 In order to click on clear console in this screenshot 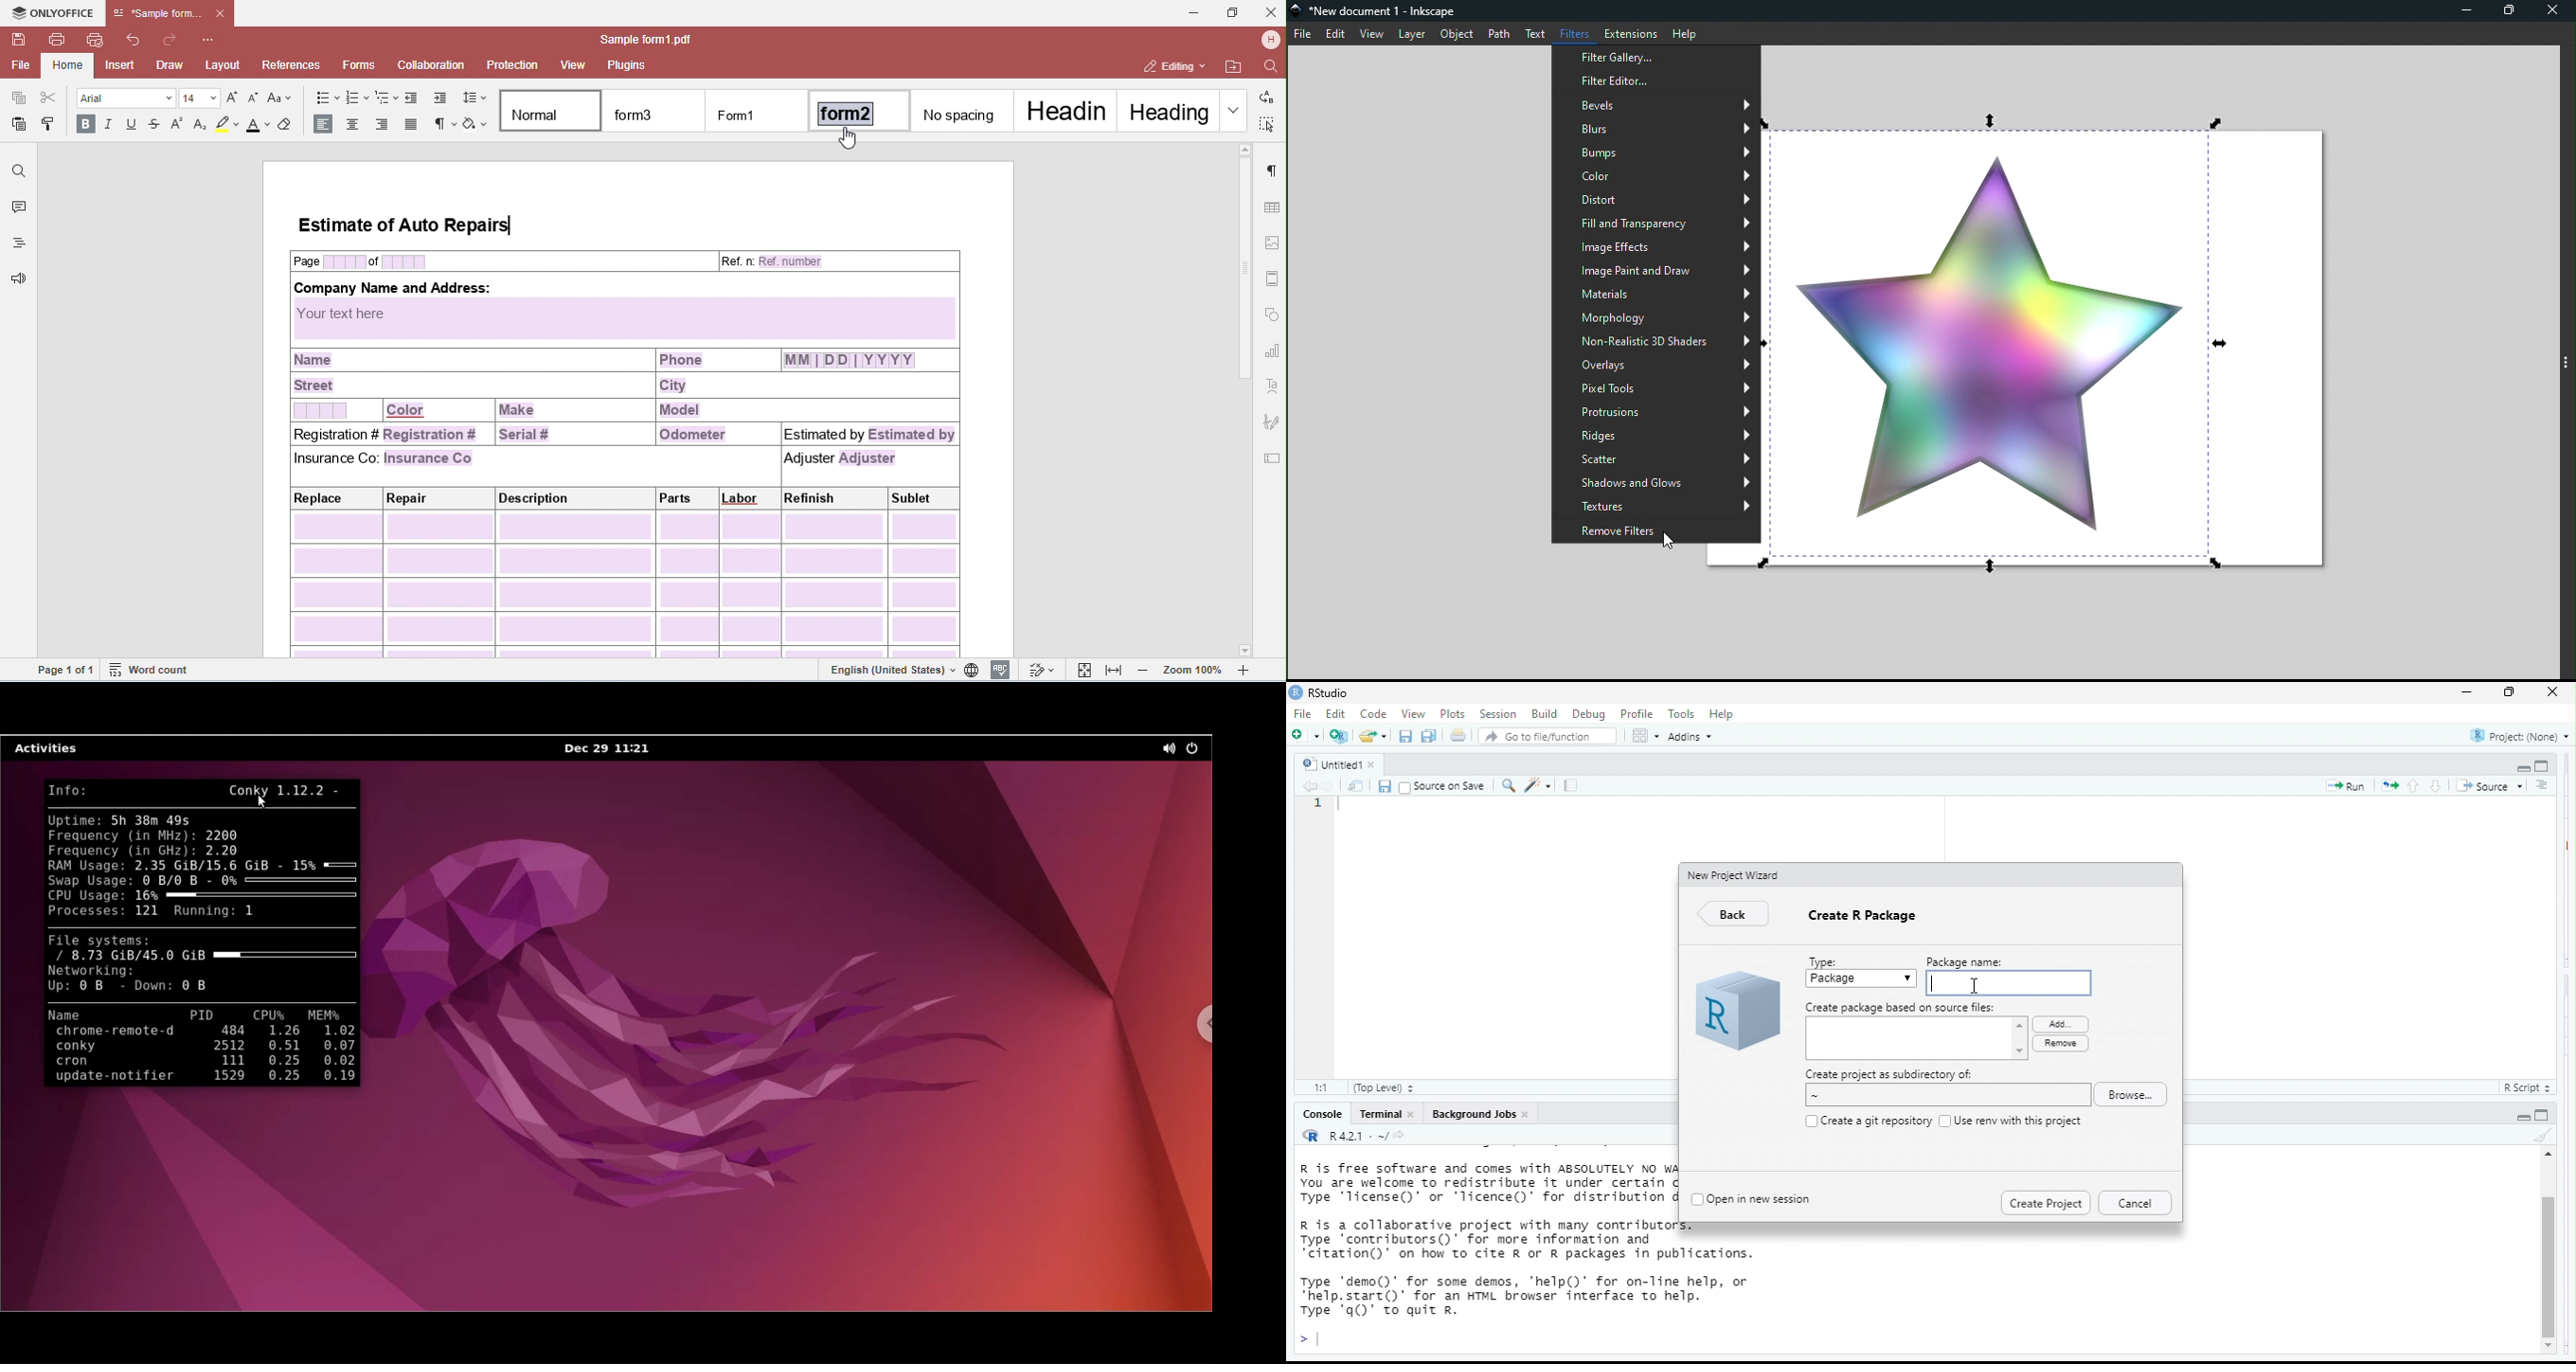, I will do `click(2540, 1136)`.